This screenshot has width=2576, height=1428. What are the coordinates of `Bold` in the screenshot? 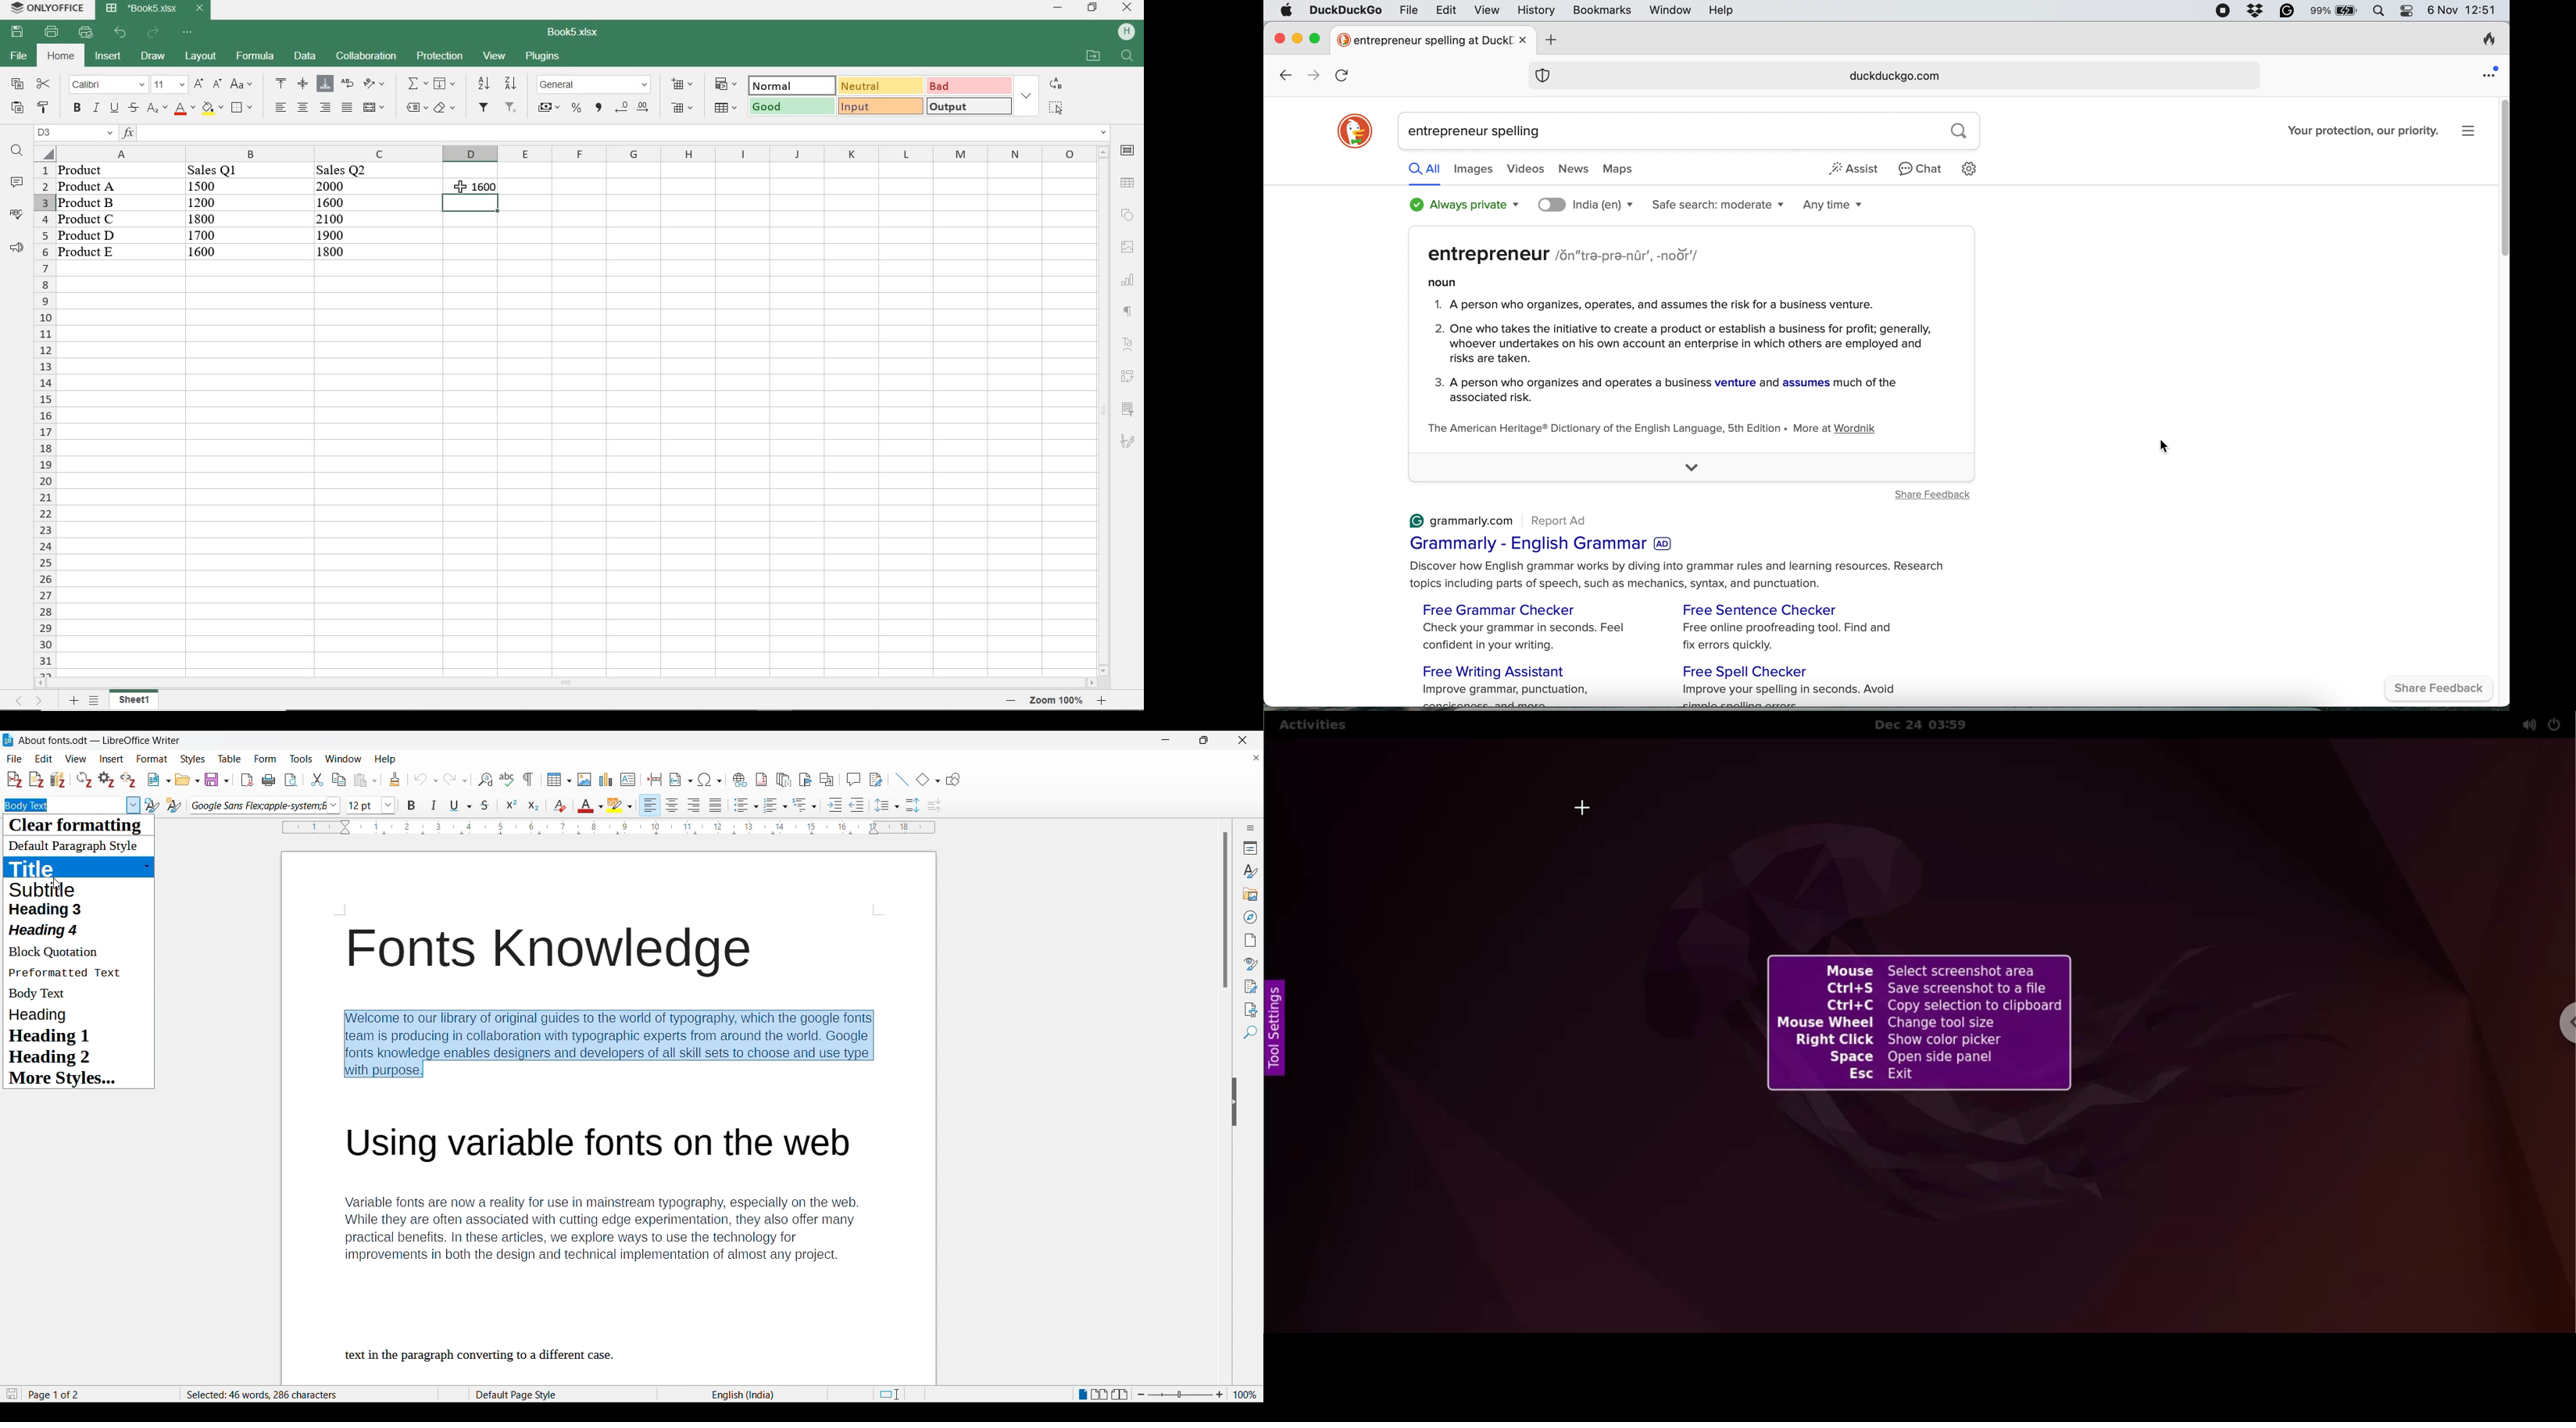 It's located at (411, 805).